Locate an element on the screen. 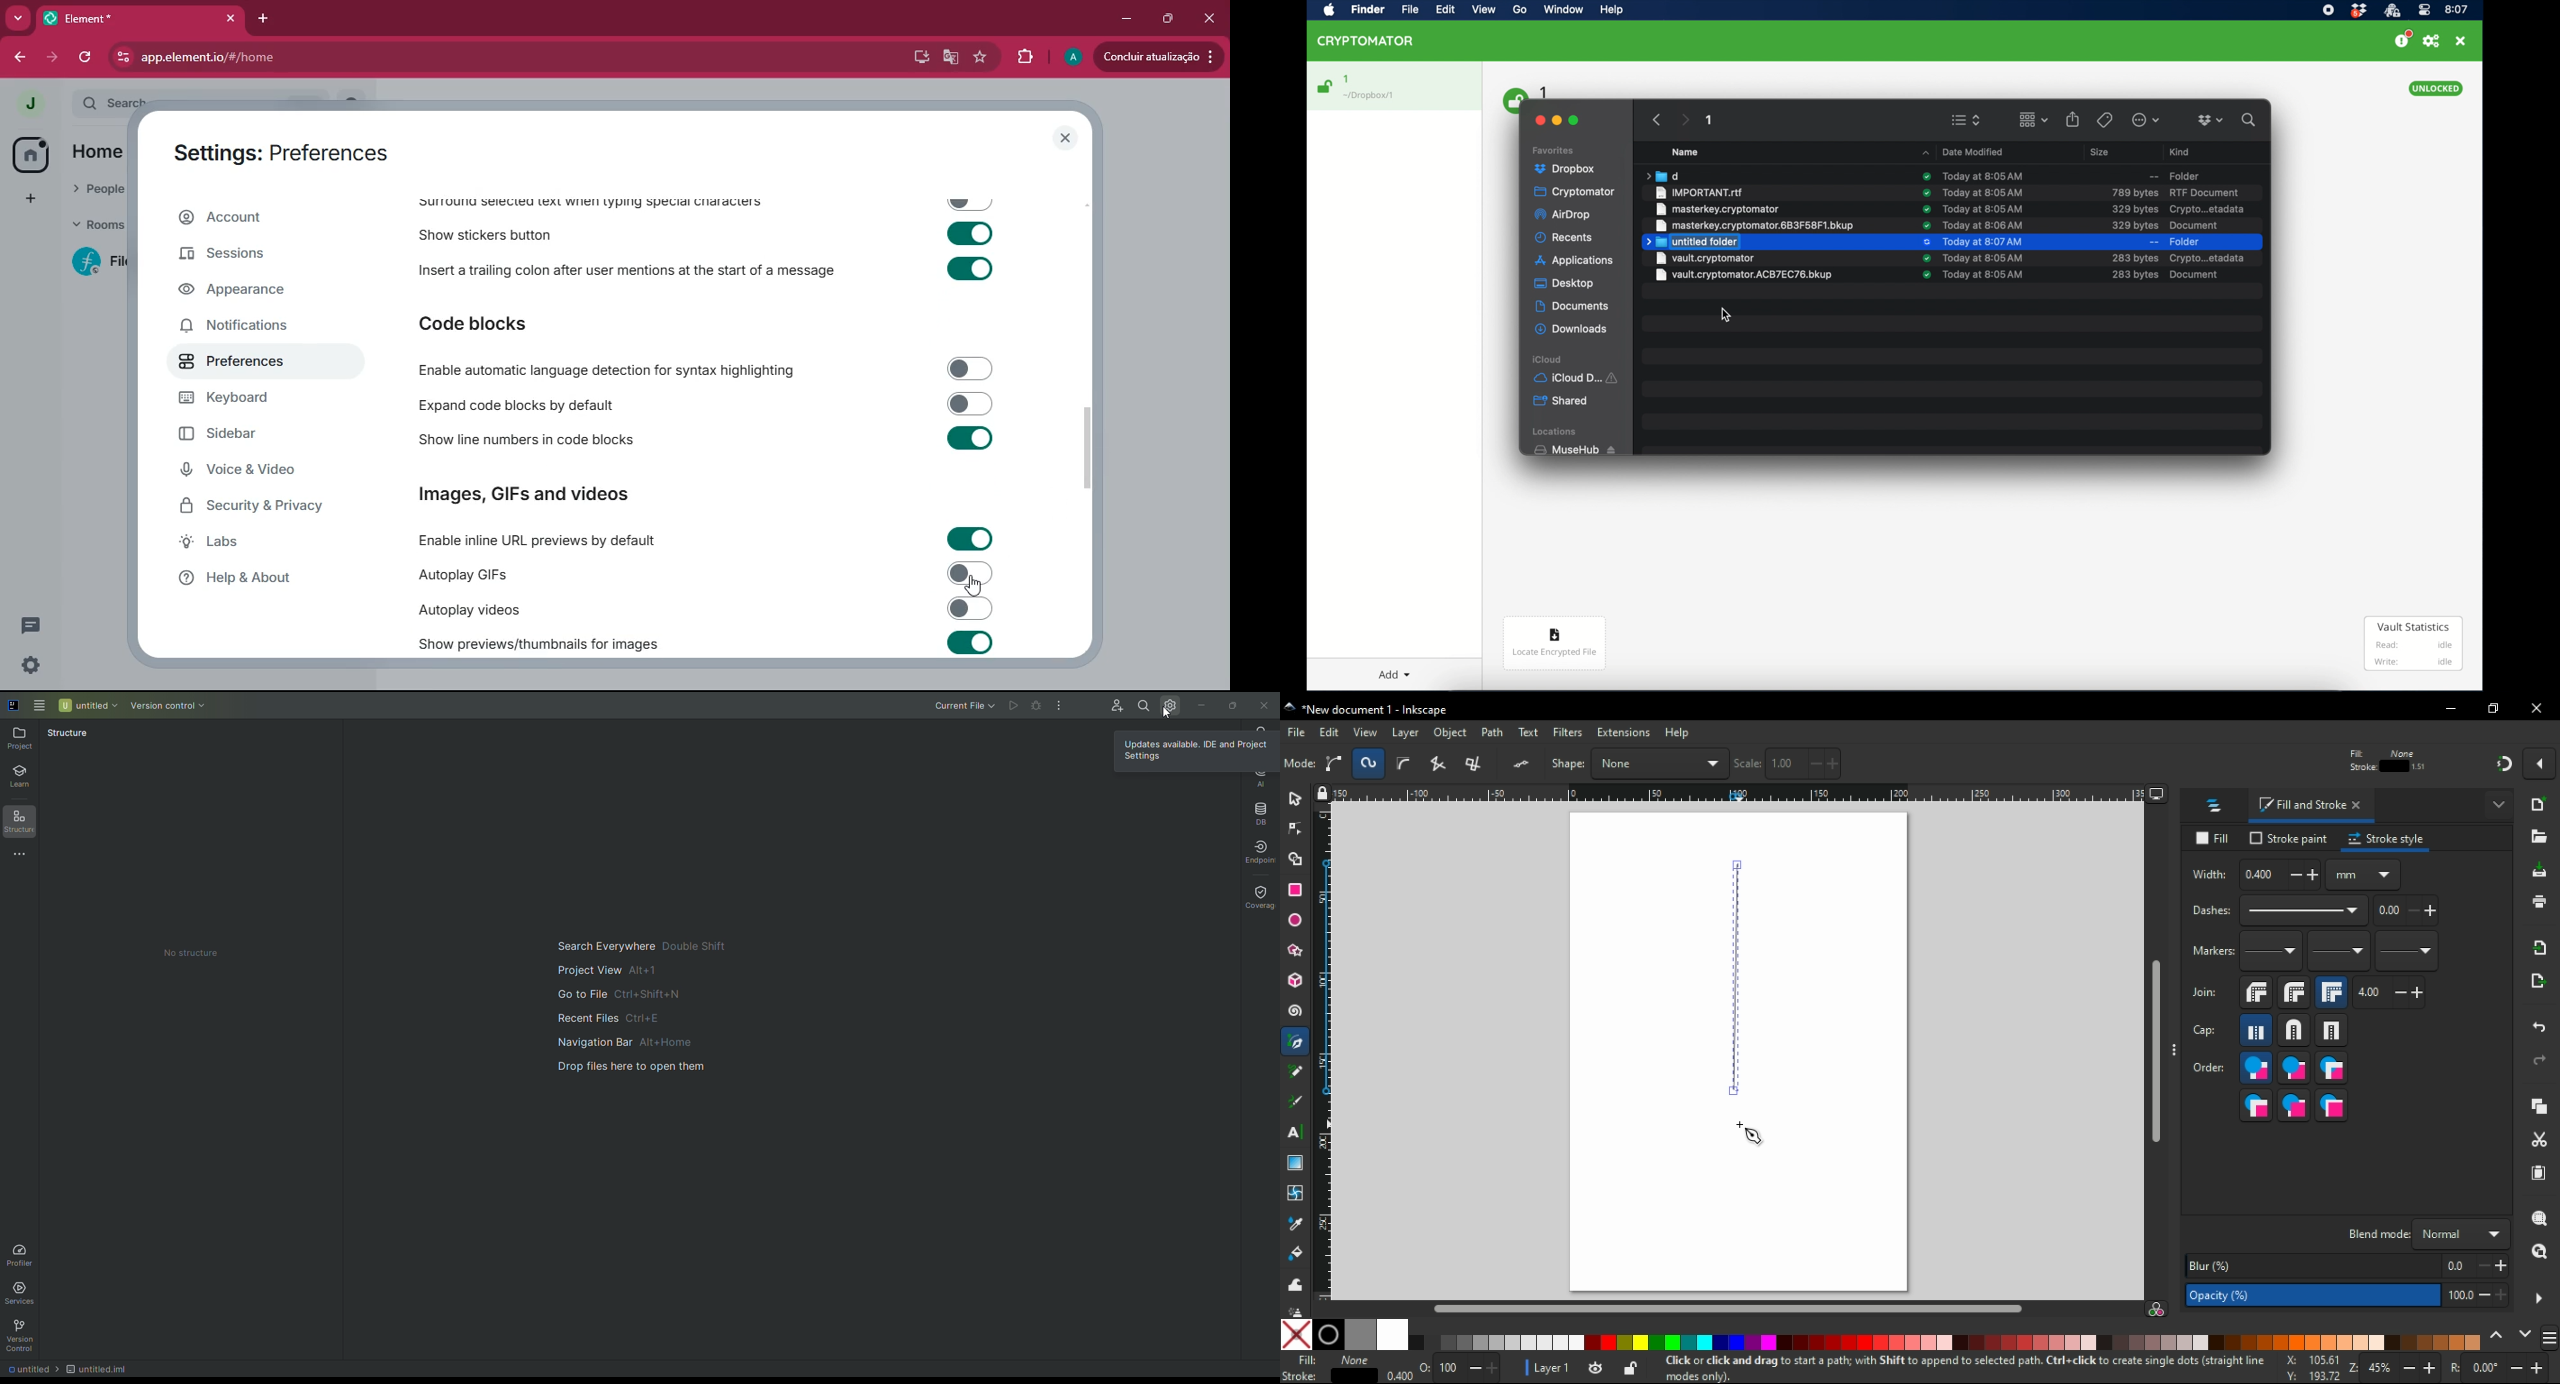 This screenshot has height=1400, width=2576. preferences is located at coordinates (2431, 41).